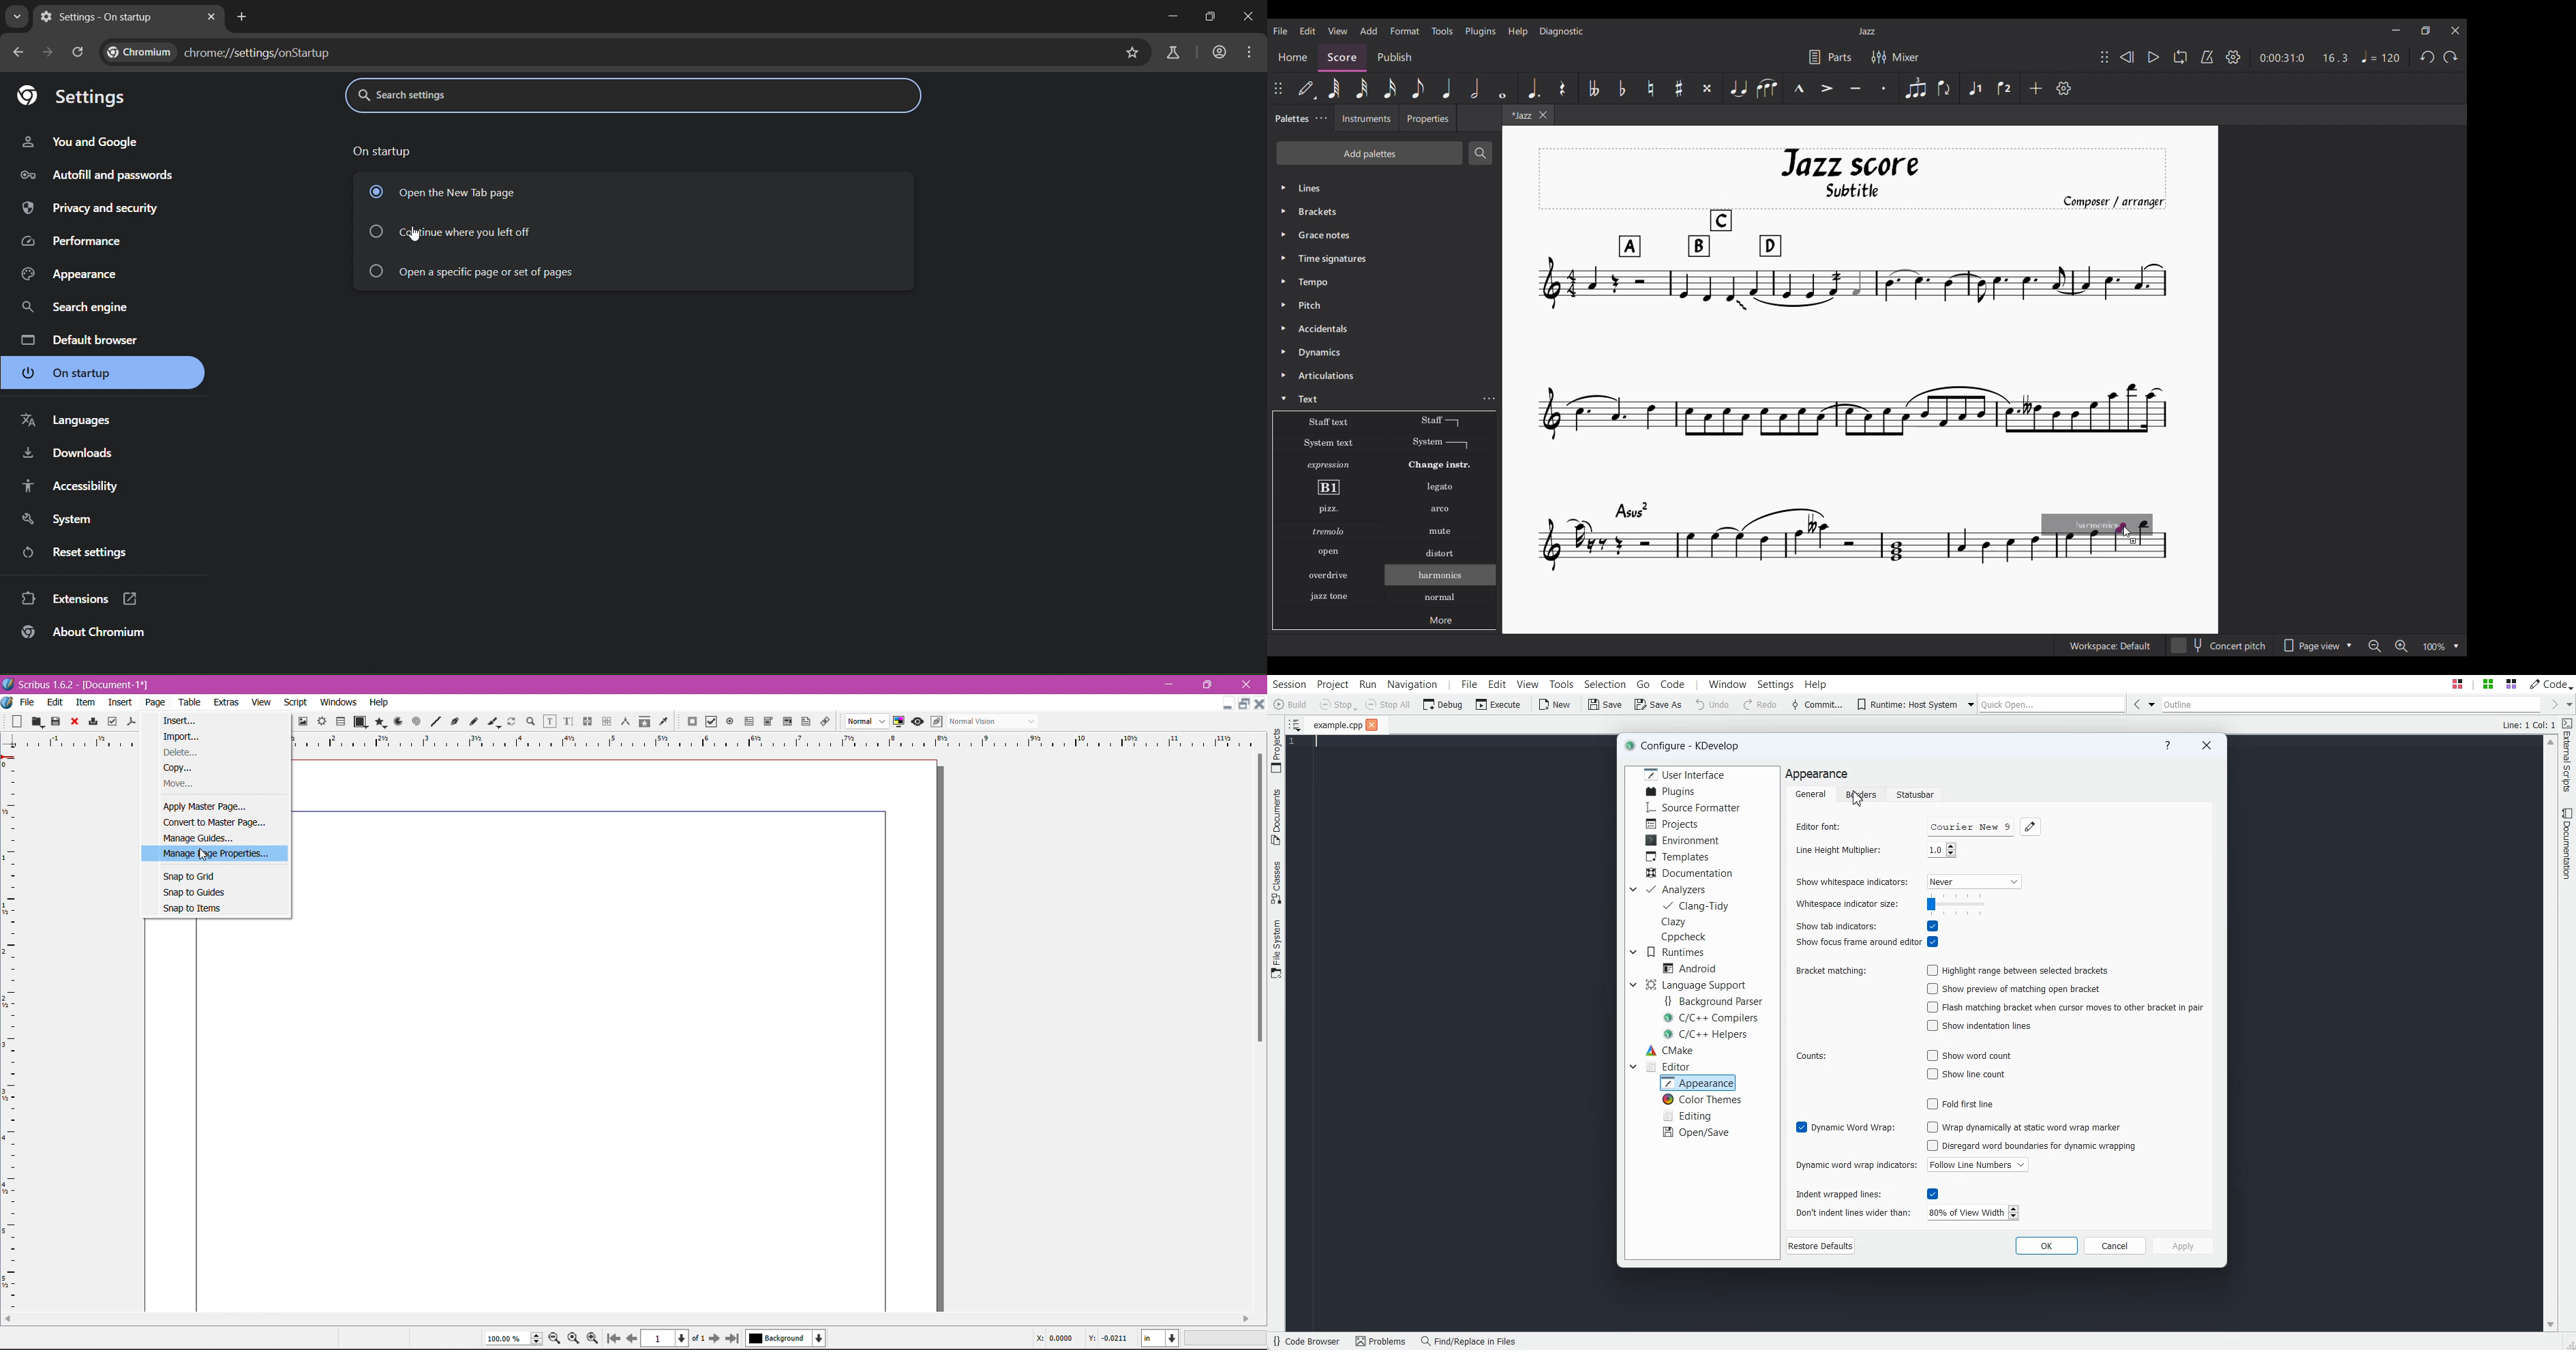  What do you see at coordinates (788, 721) in the screenshot?
I see `PDF List Box` at bounding box center [788, 721].